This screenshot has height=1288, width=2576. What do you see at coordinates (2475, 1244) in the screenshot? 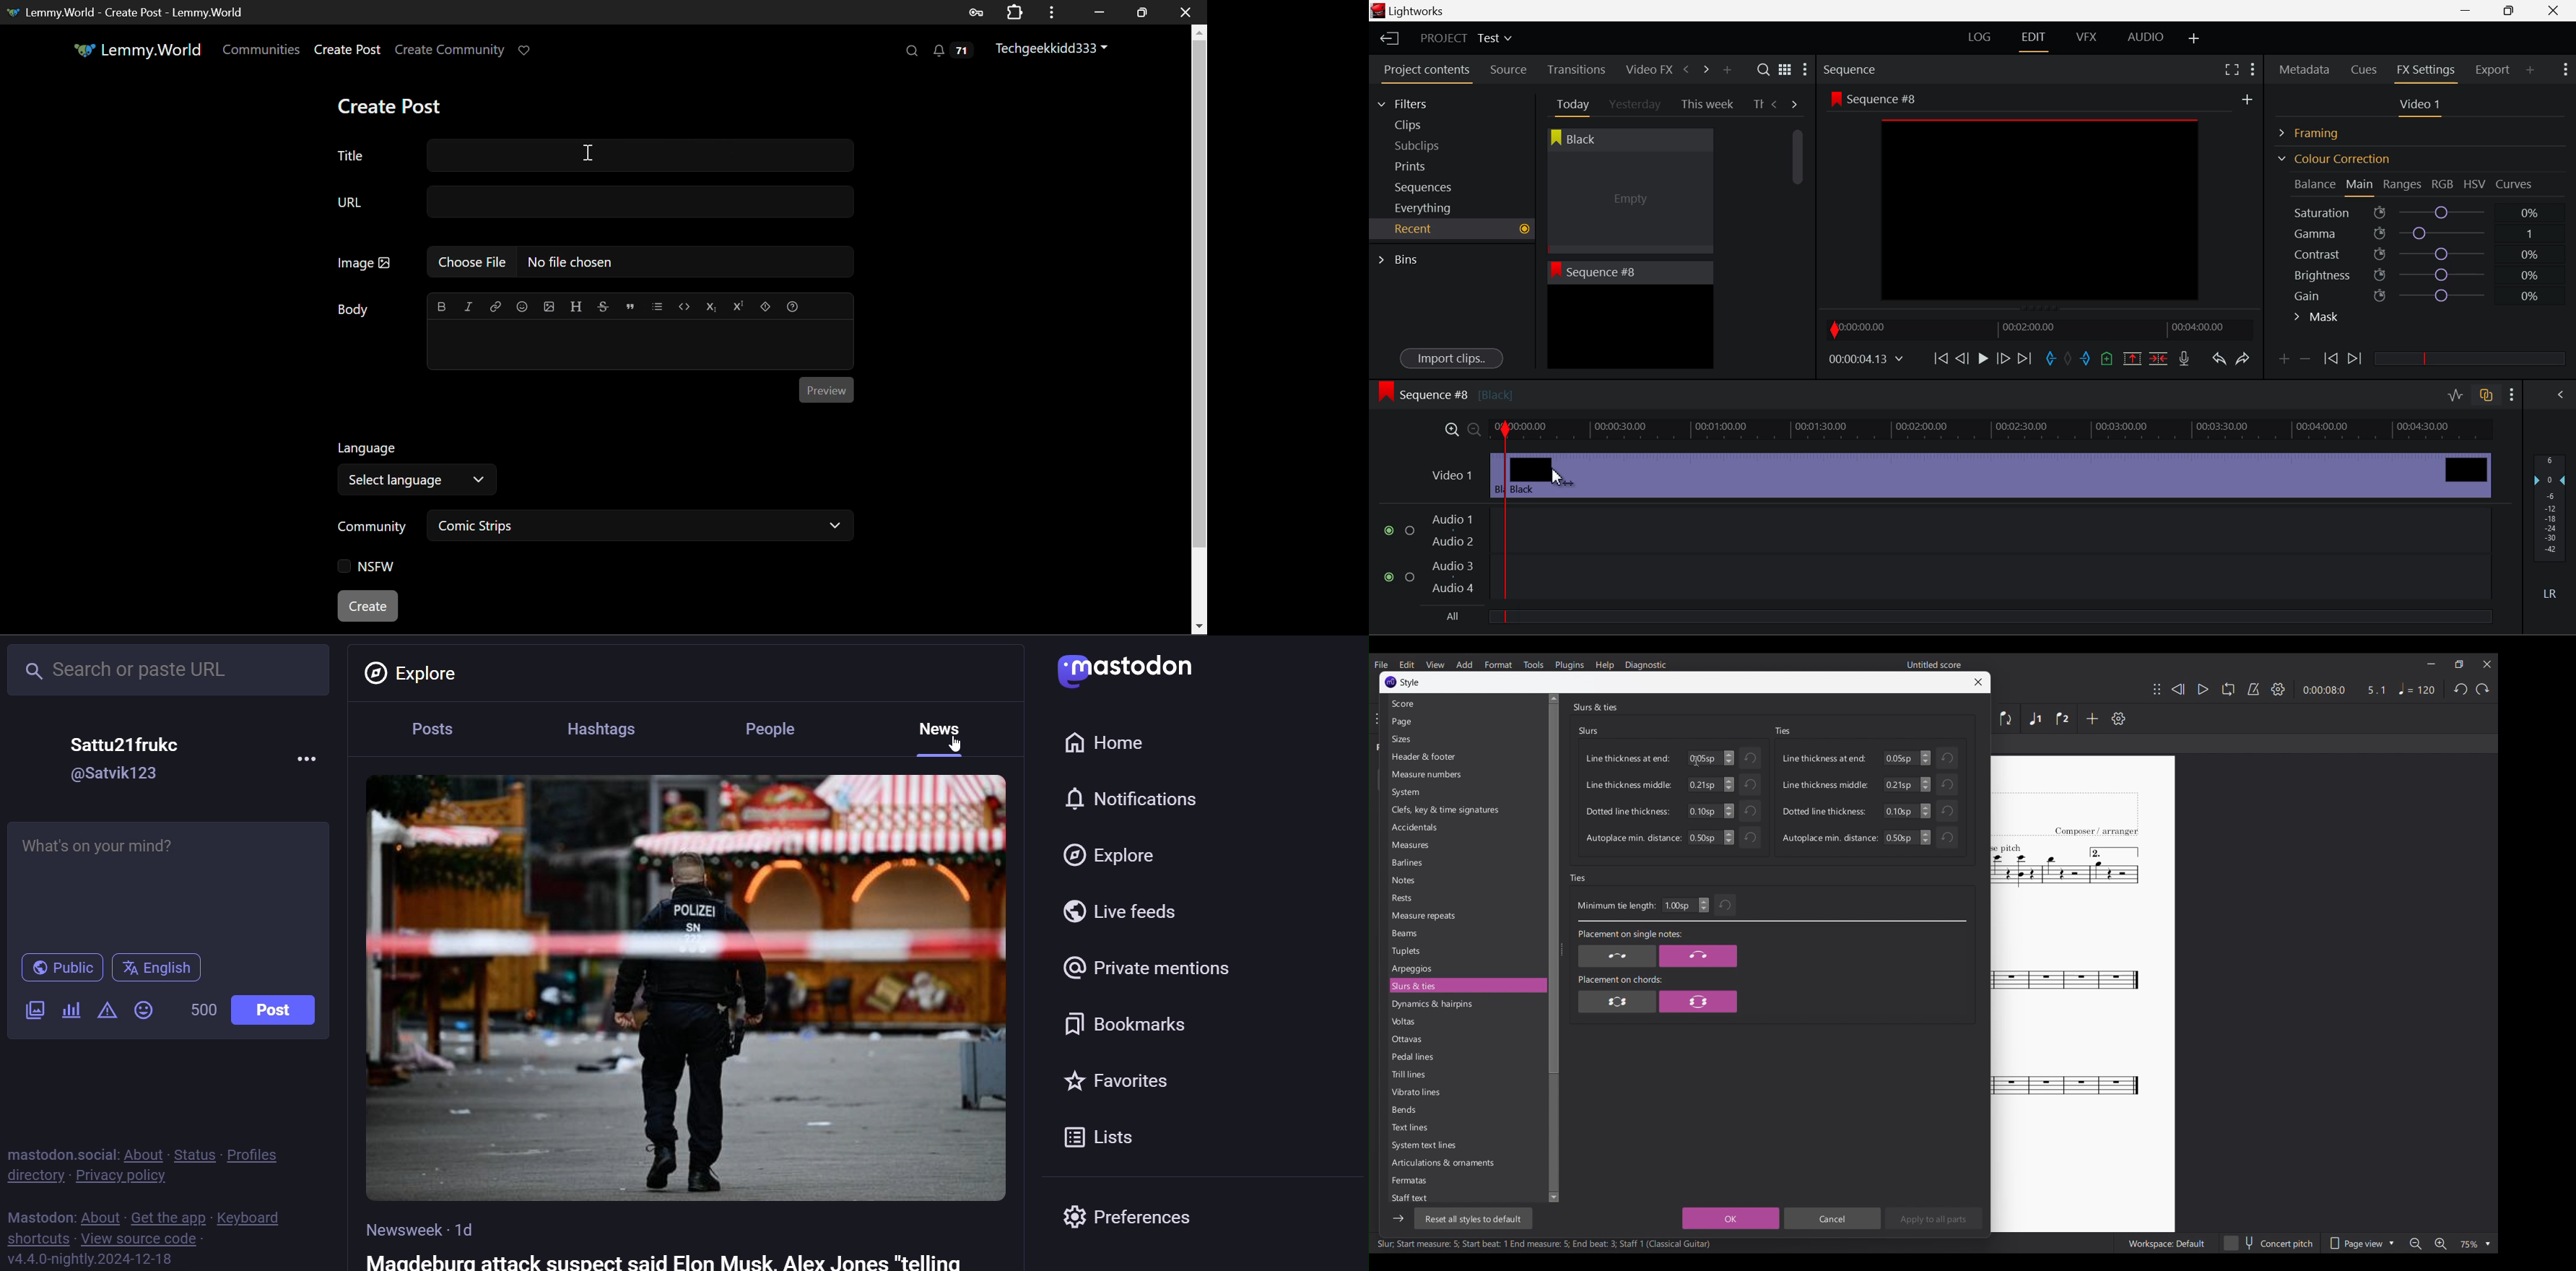
I see `Zoom options` at bounding box center [2475, 1244].